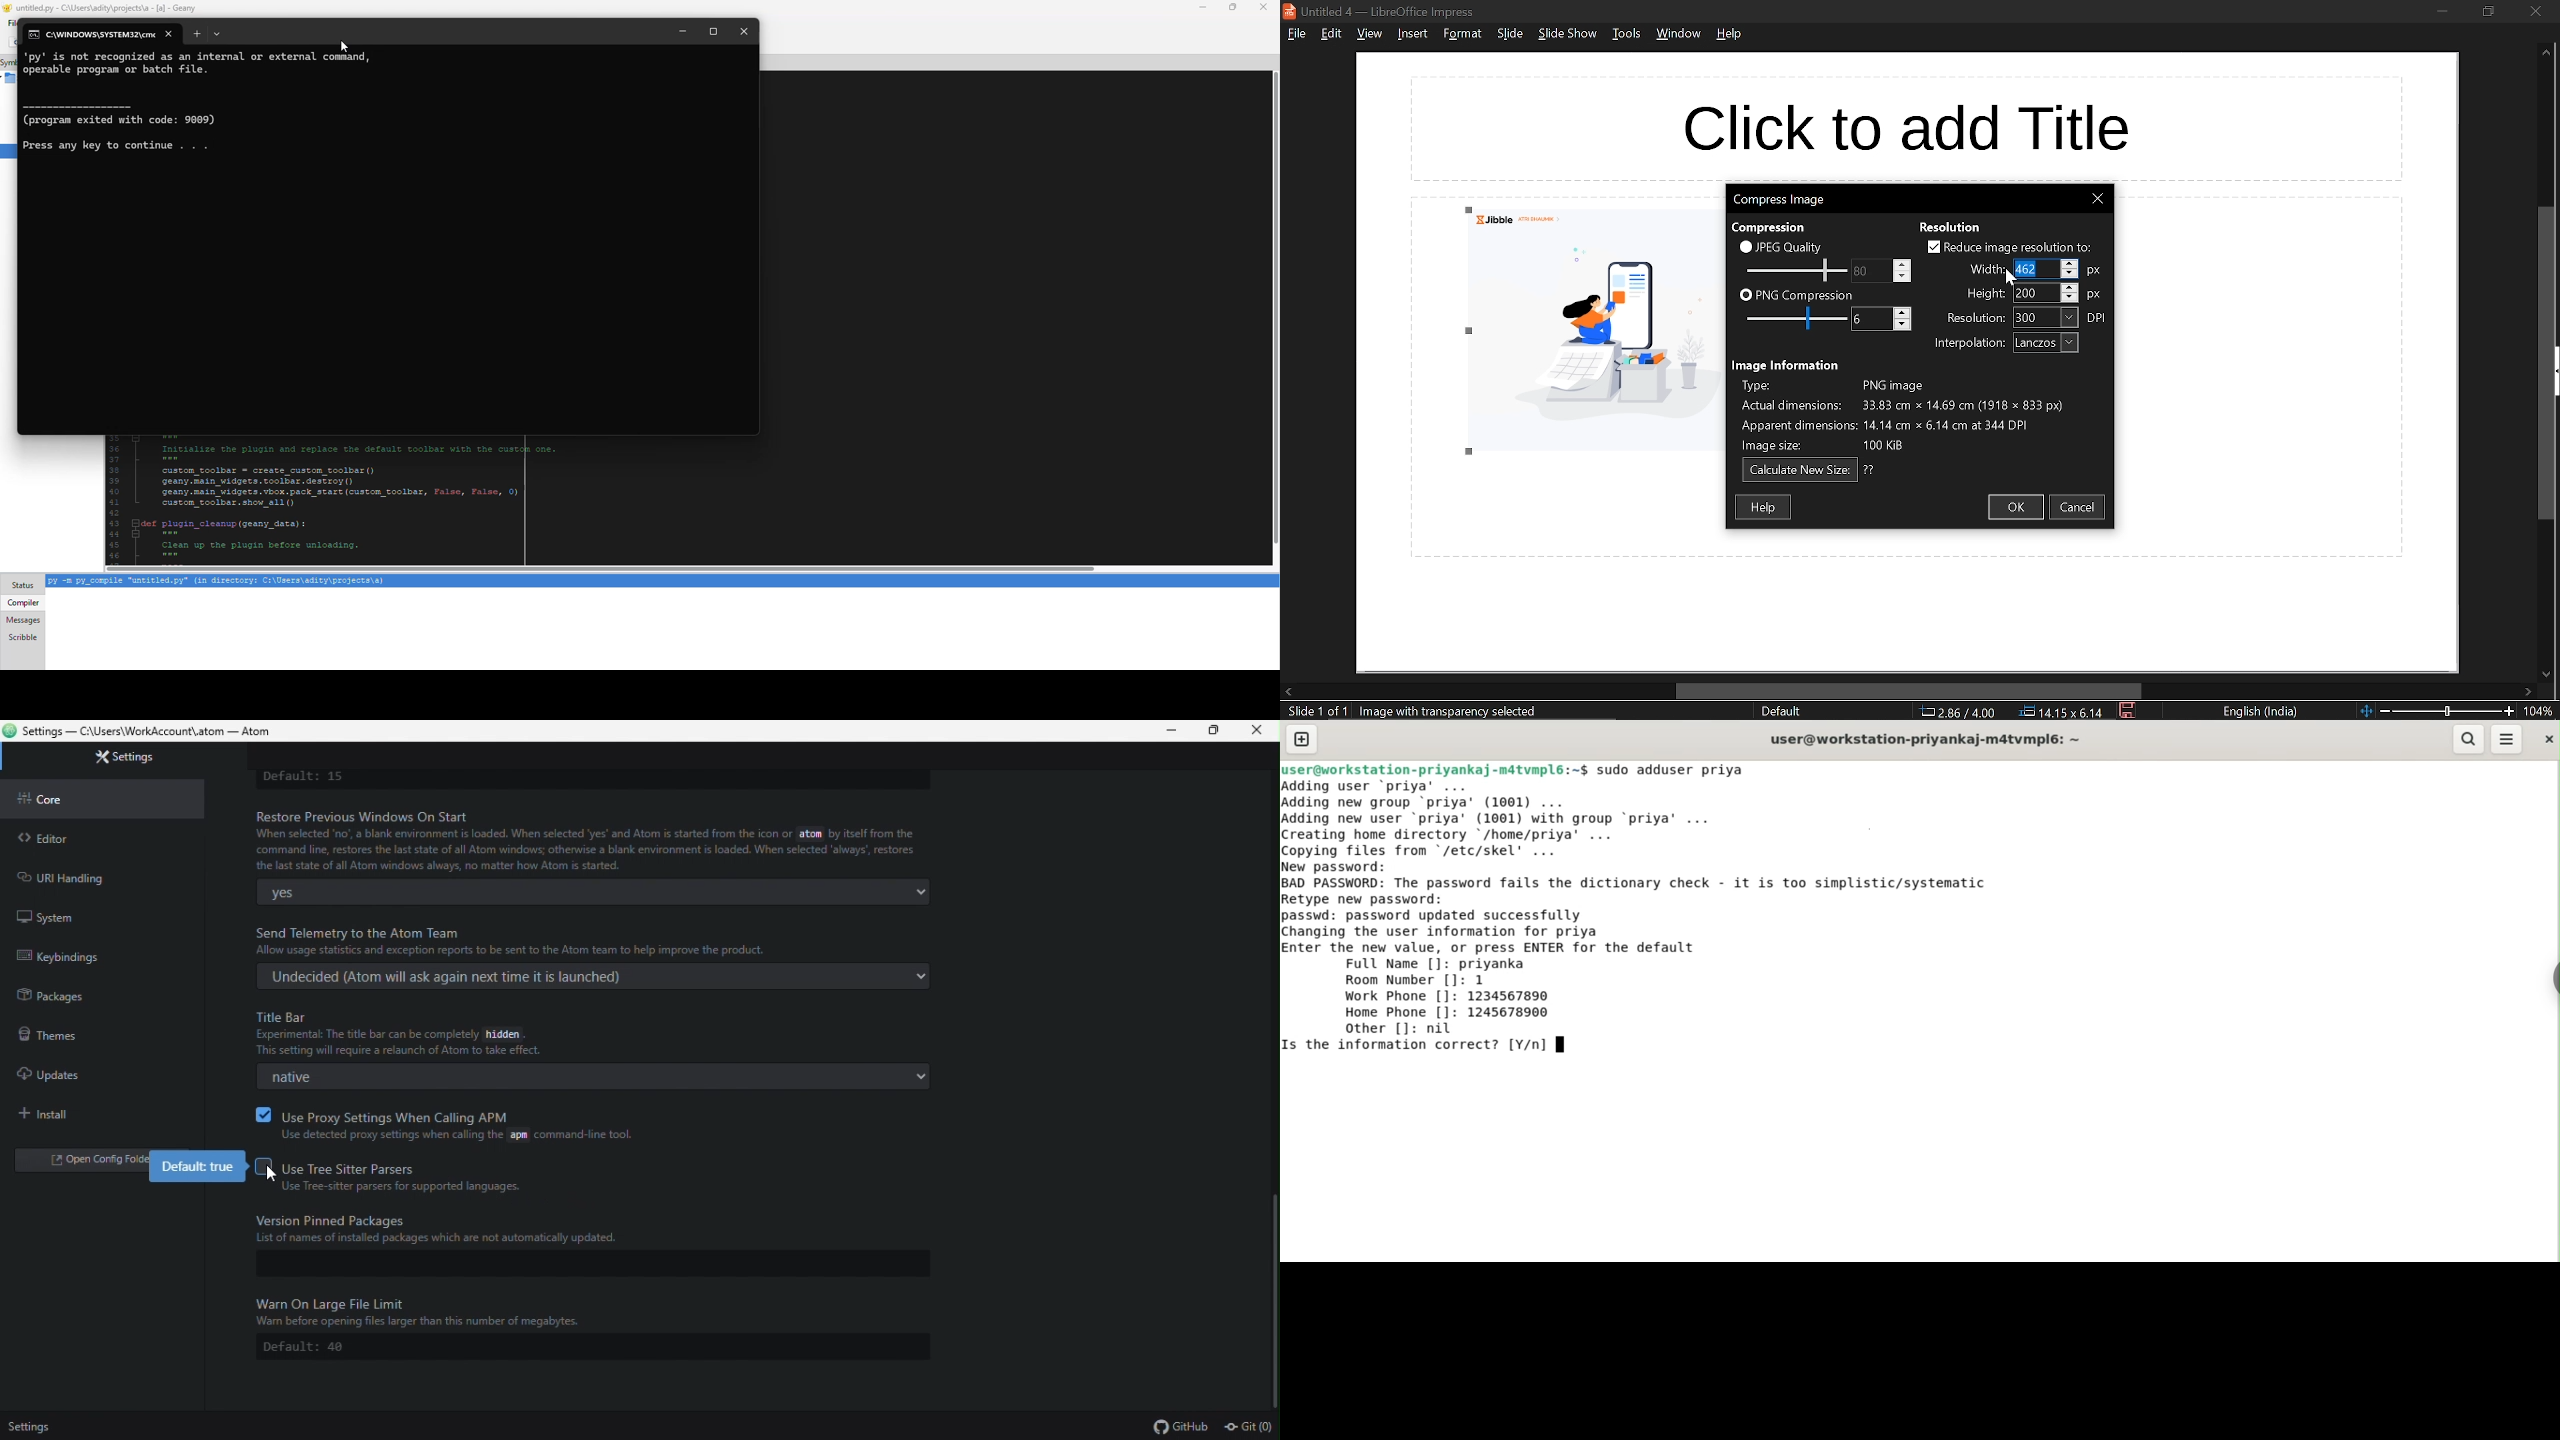  I want to click on move left, so click(1288, 691).